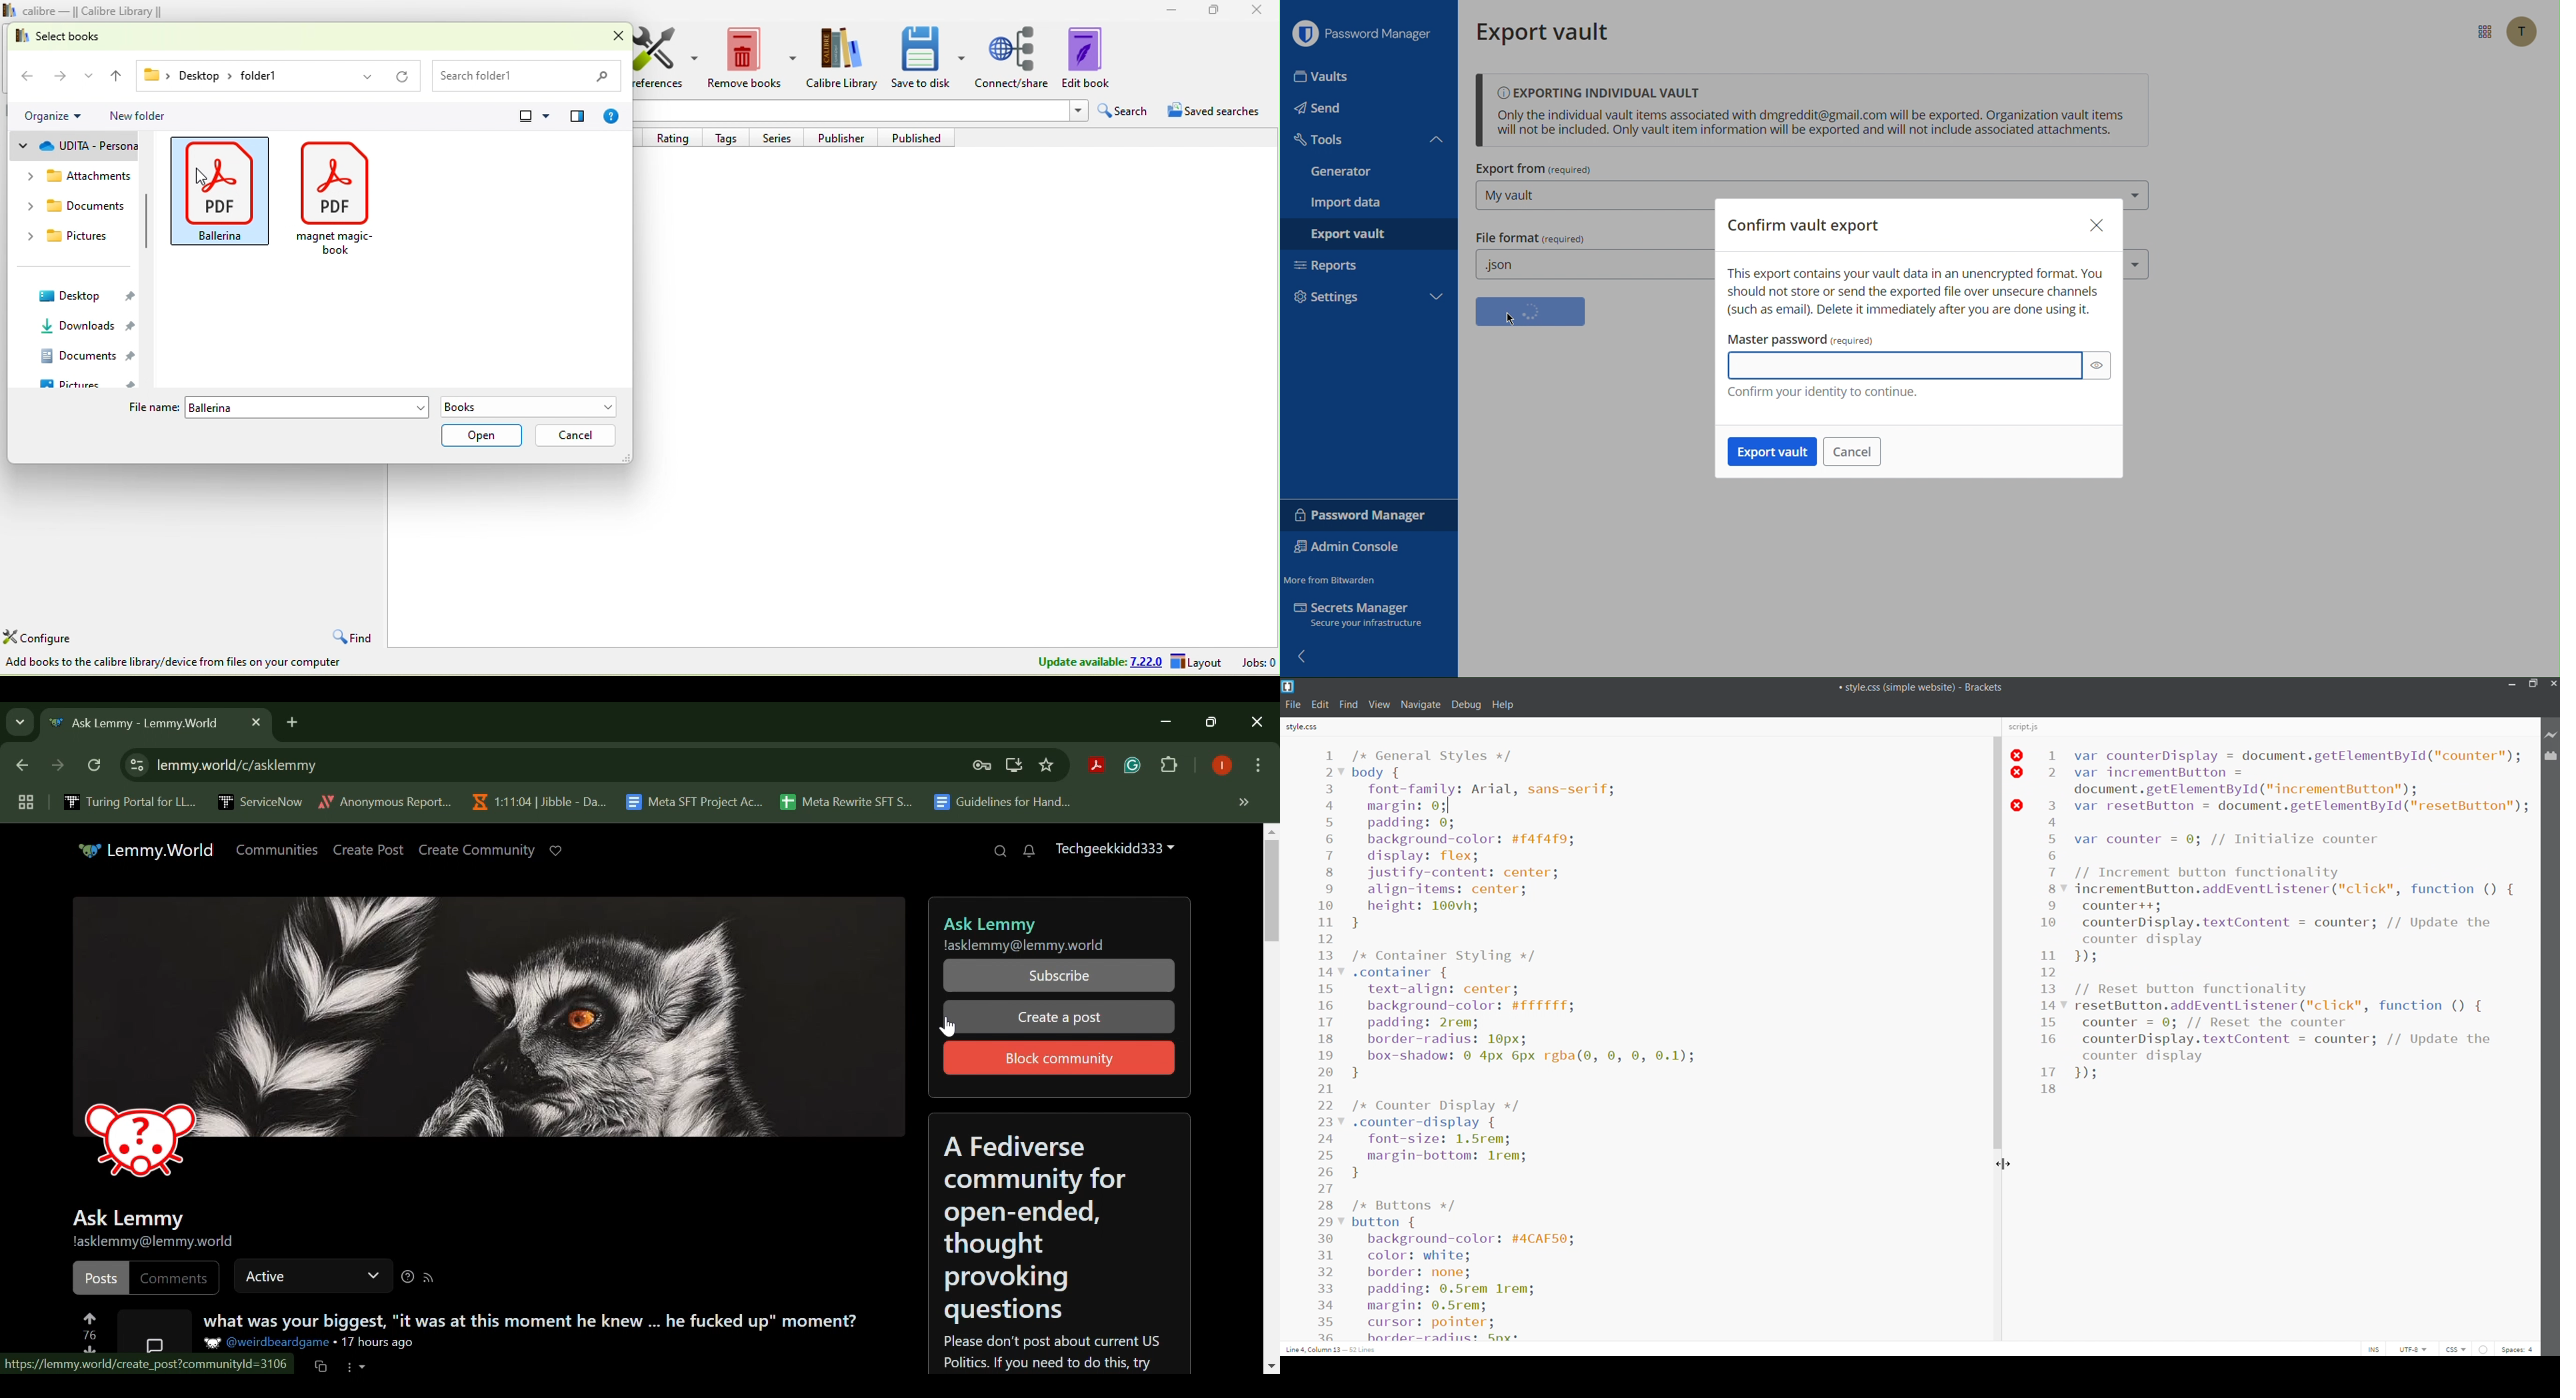 This screenshot has width=2576, height=1400. I want to click on select books, so click(82, 37).